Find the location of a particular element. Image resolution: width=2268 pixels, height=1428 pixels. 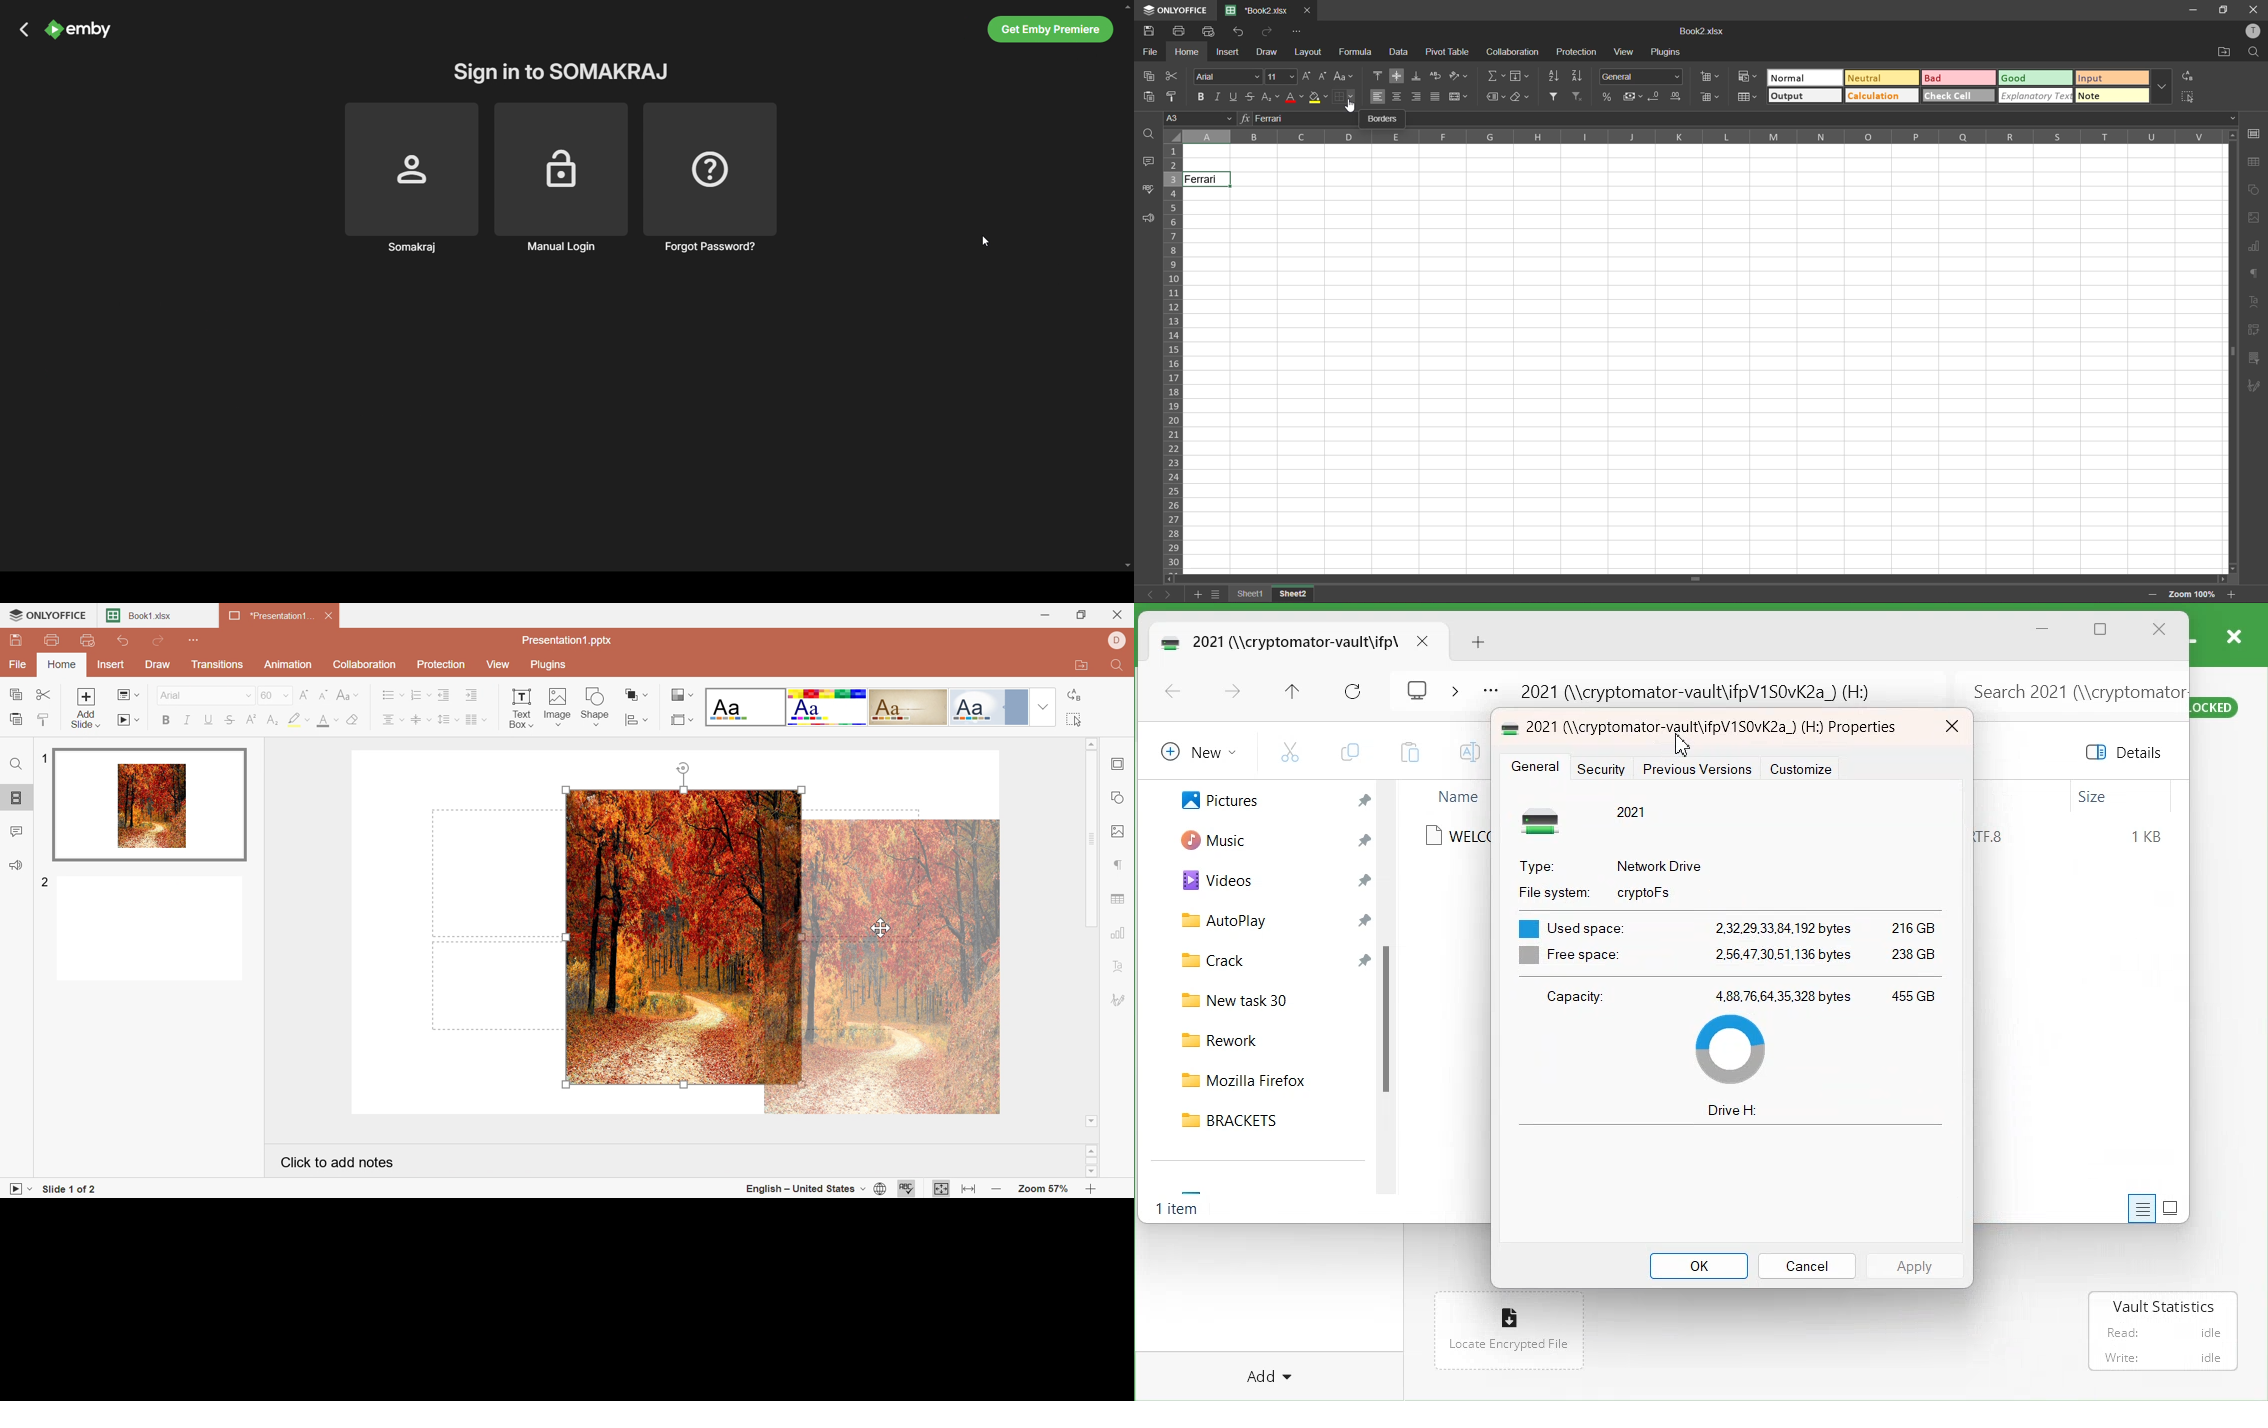

Slide settings is located at coordinates (1117, 763).